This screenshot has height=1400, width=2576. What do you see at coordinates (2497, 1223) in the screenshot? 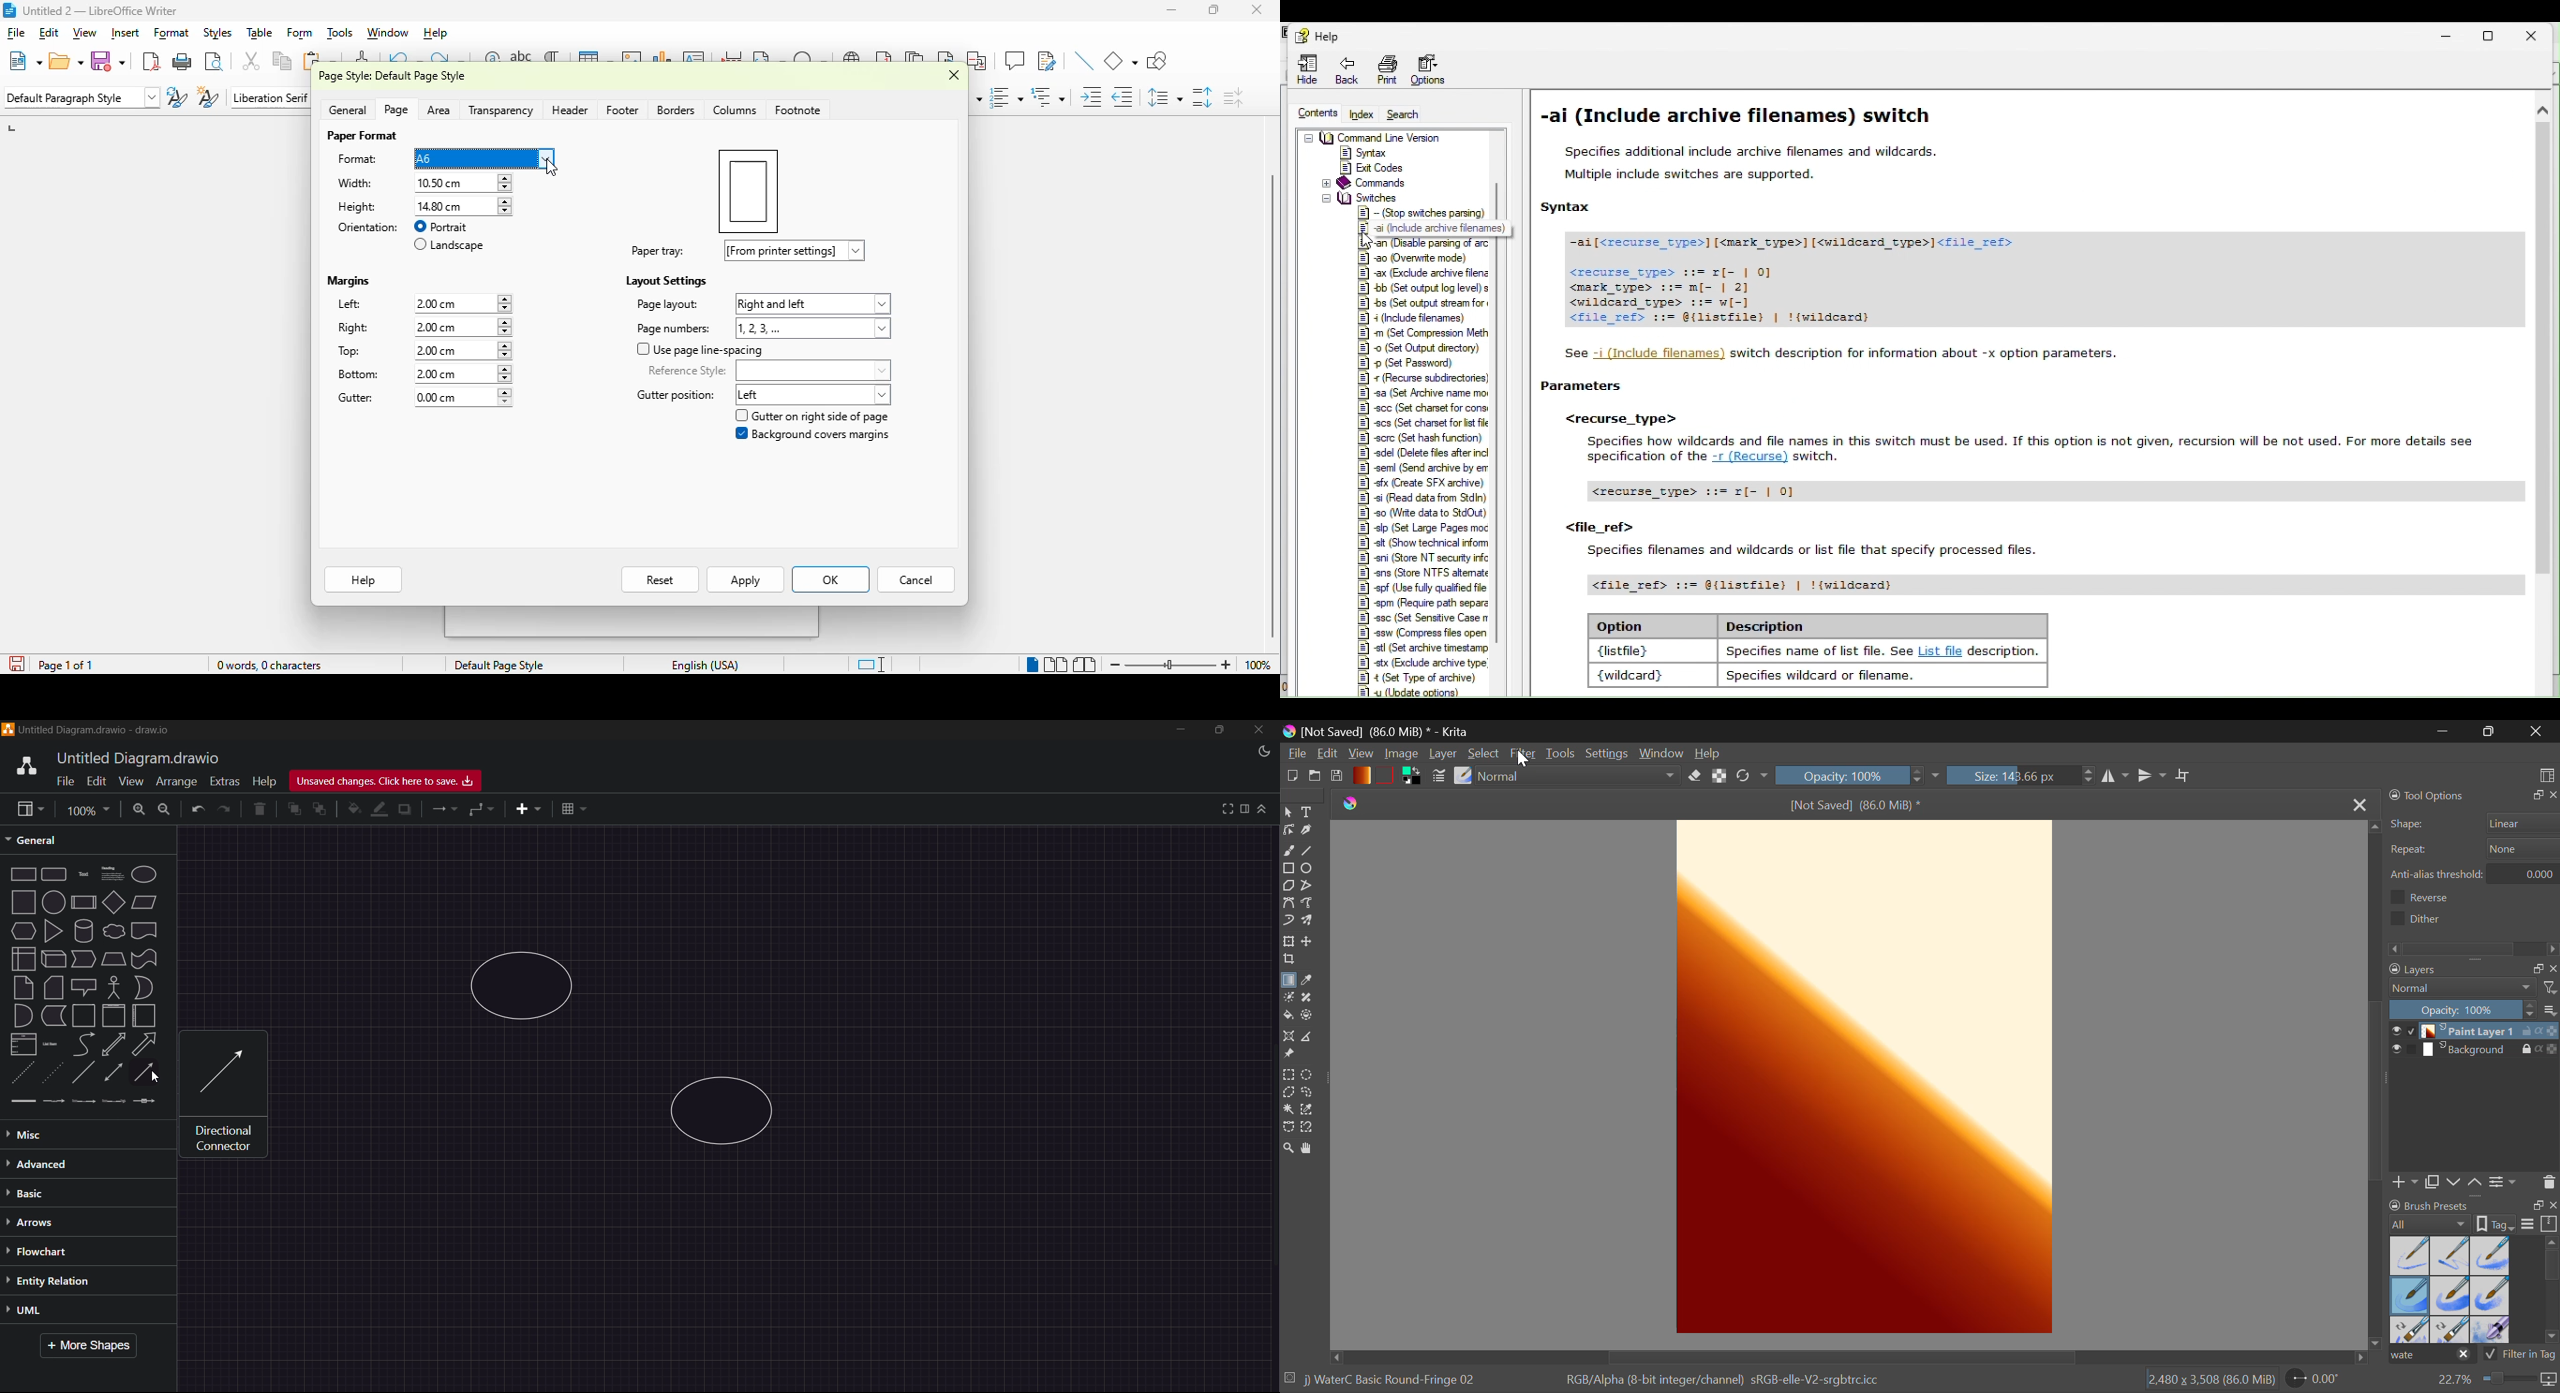
I see `tag` at bounding box center [2497, 1223].